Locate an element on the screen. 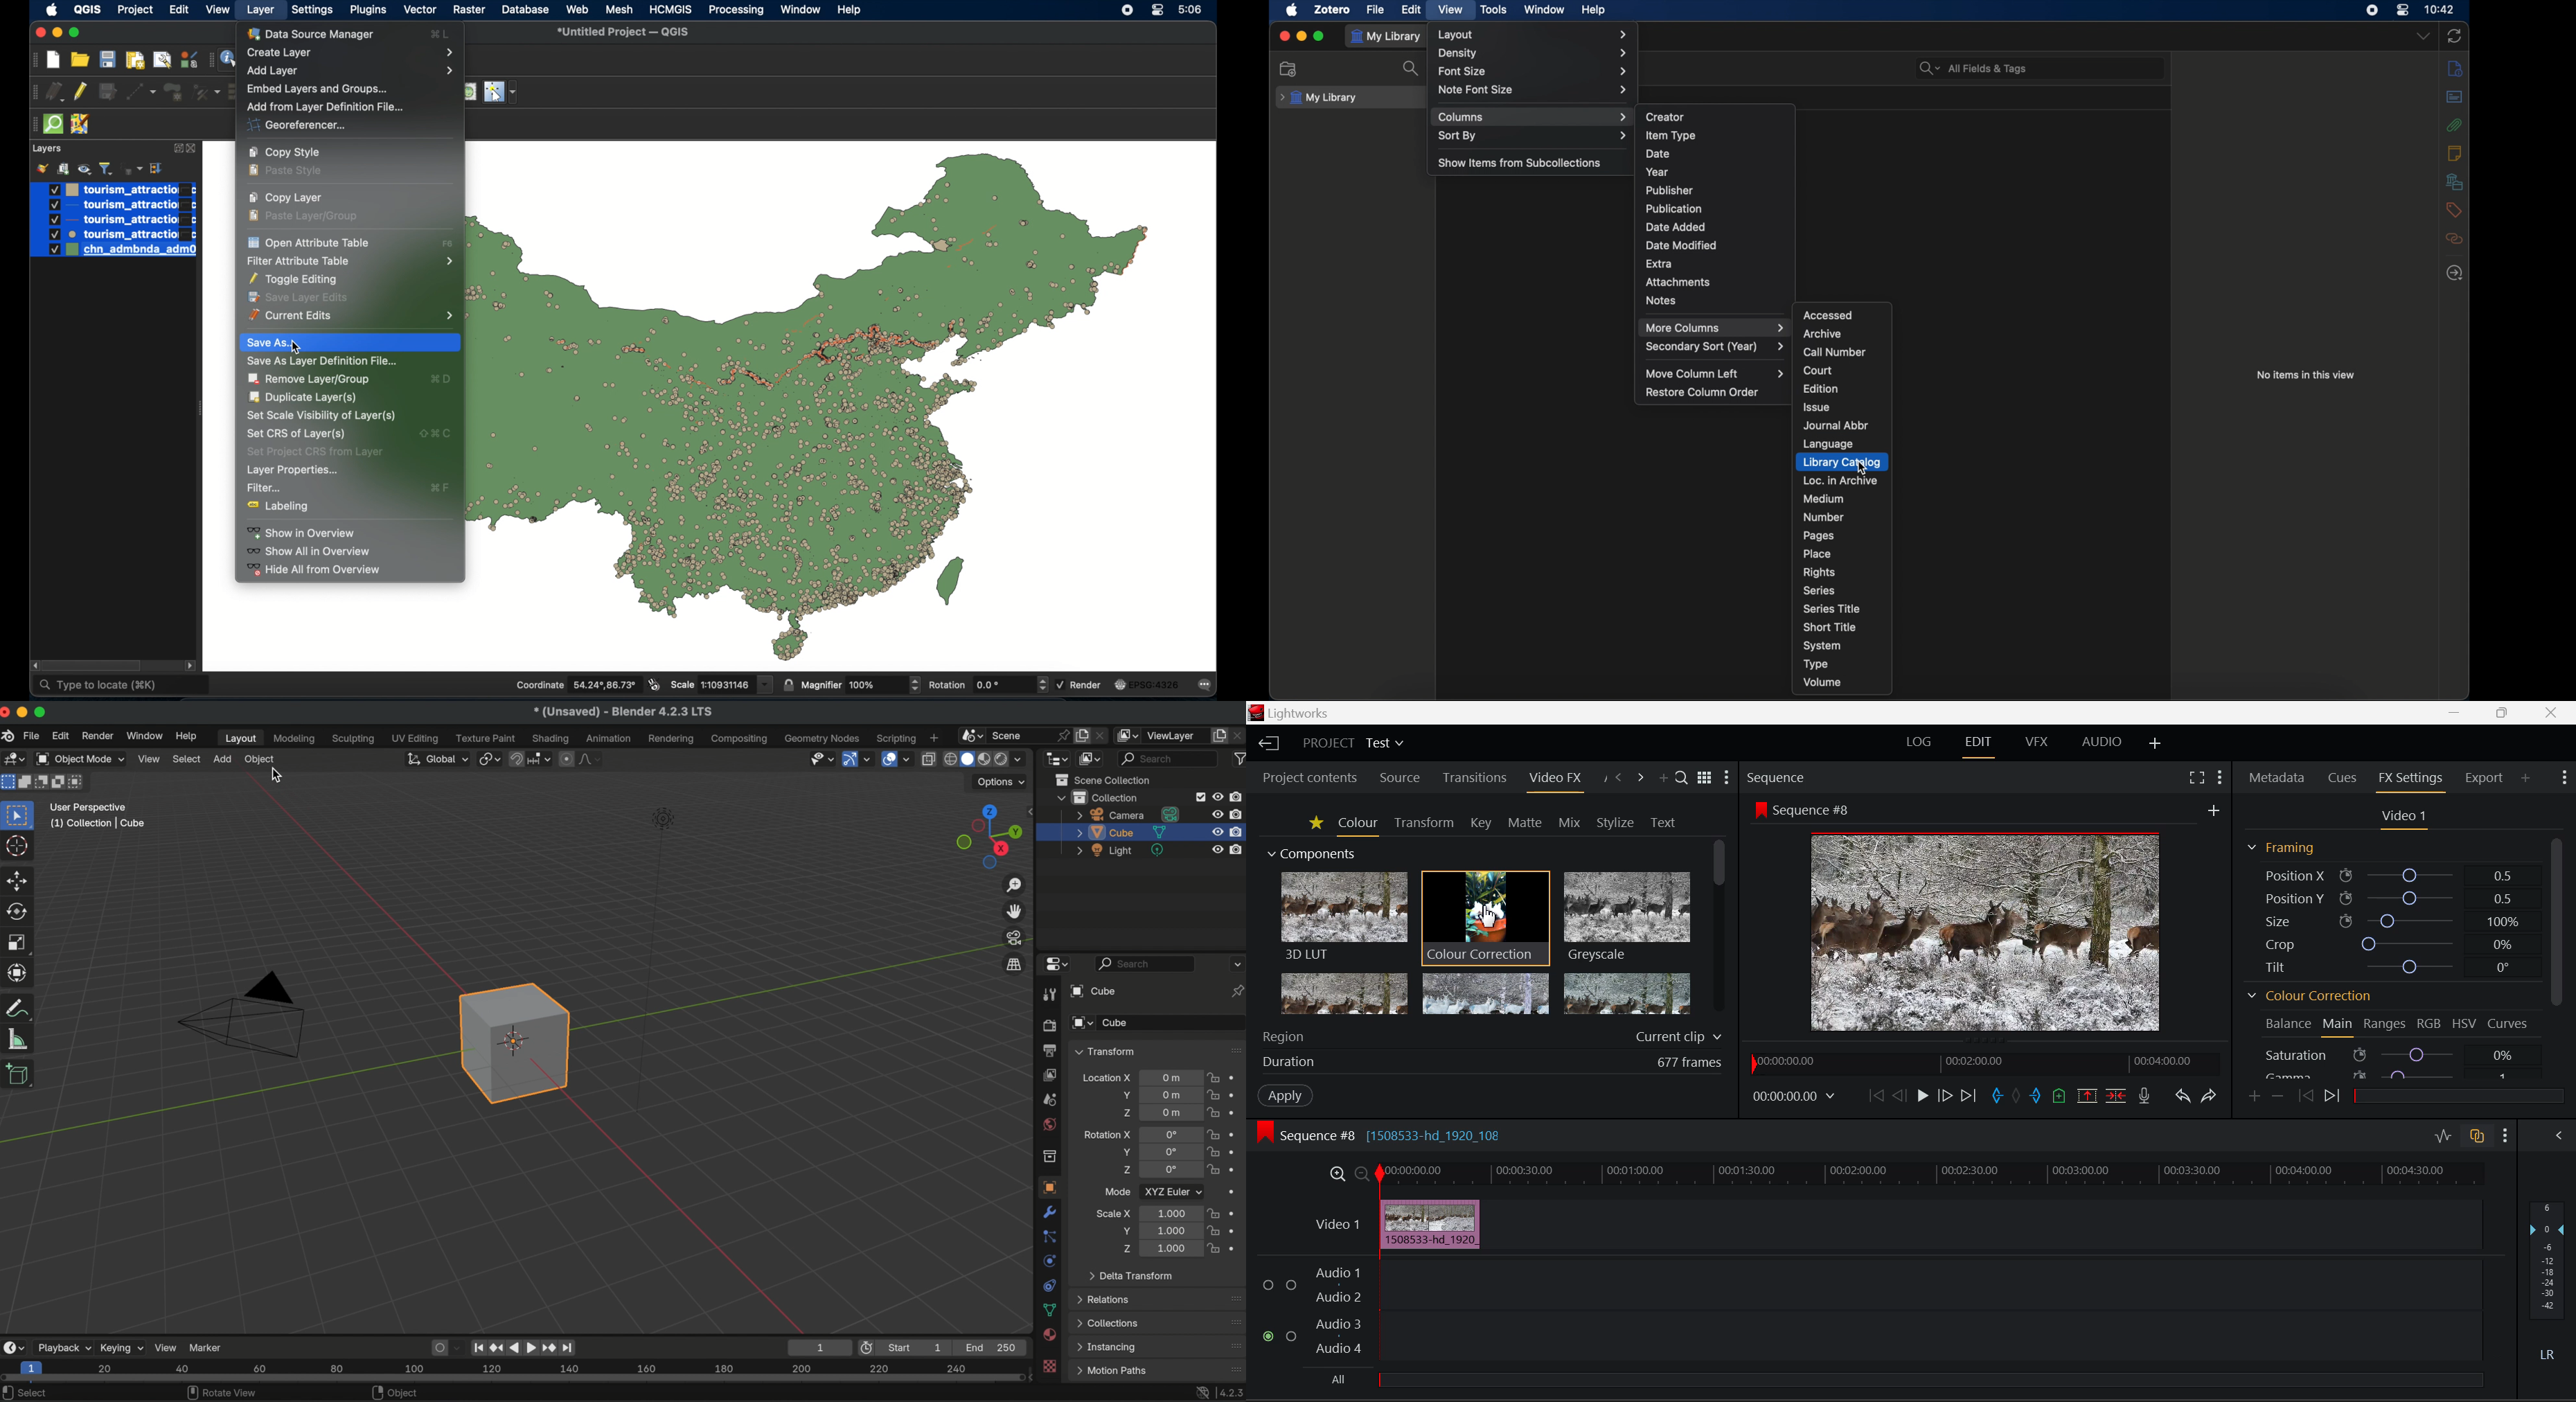  toggle x-ray is located at coordinates (928, 758).